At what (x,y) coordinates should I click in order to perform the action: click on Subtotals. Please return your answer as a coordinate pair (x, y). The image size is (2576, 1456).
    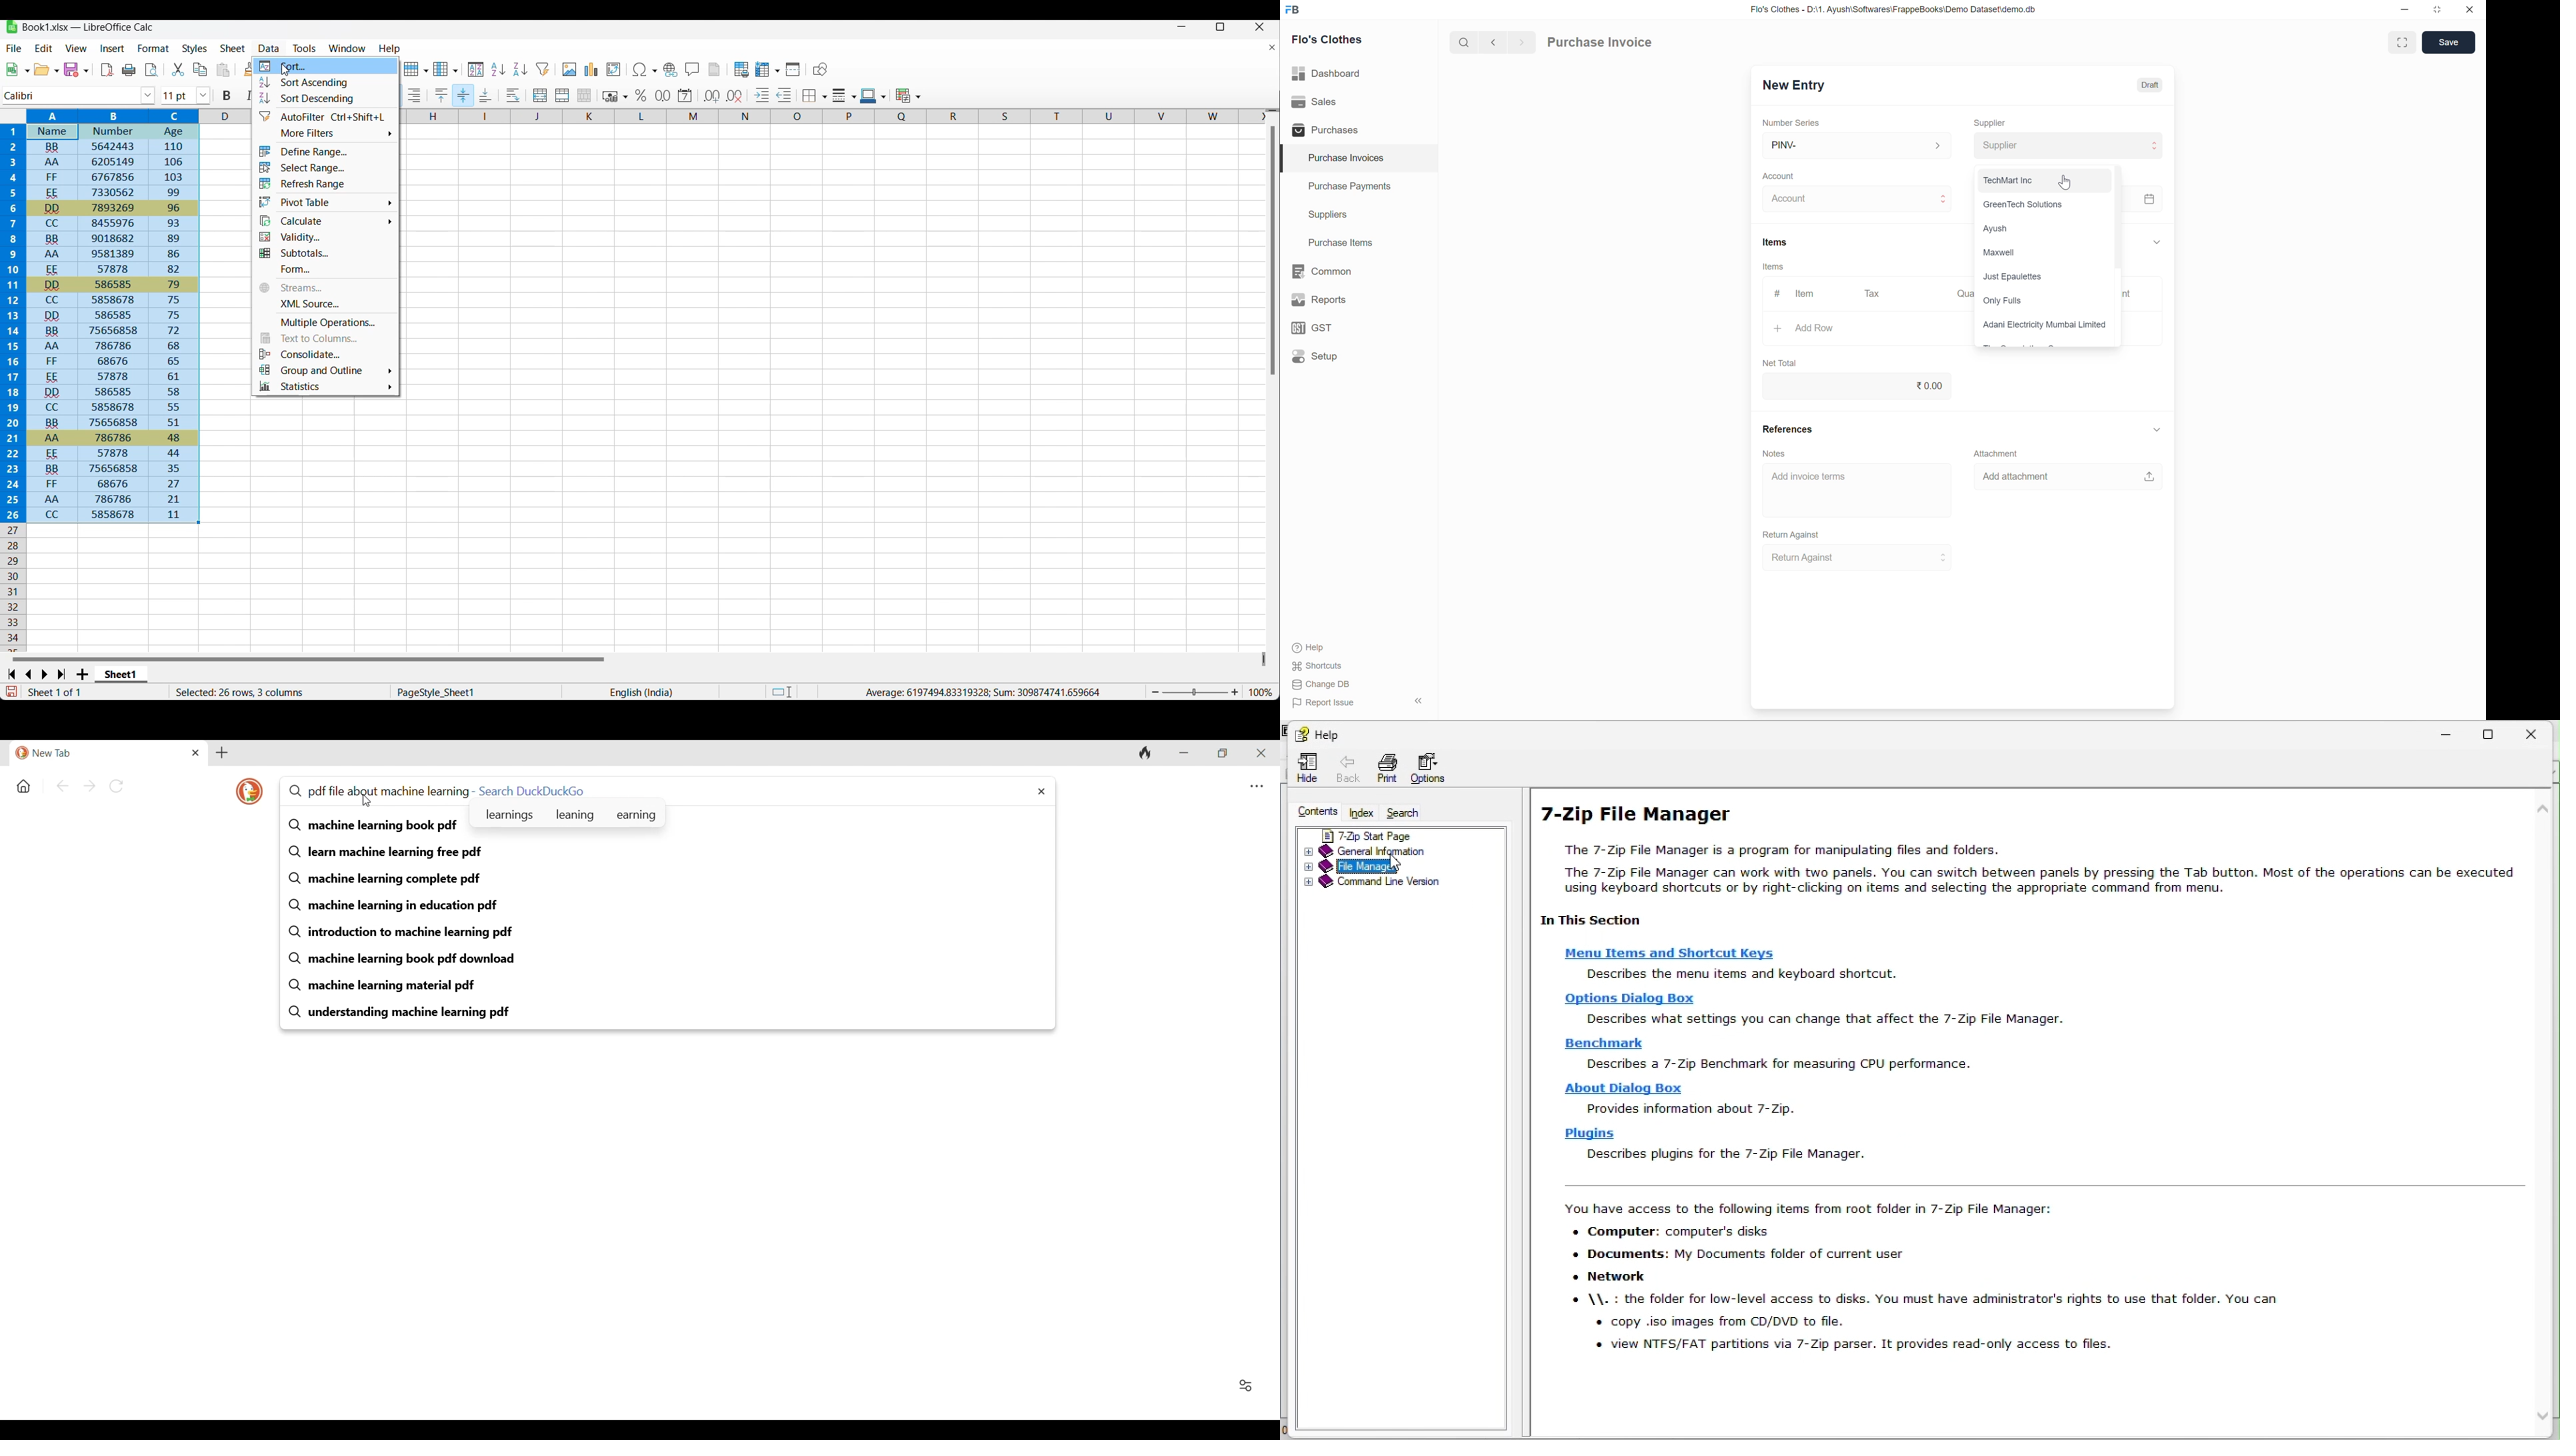
    Looking at the image, I should click on (325, 253).